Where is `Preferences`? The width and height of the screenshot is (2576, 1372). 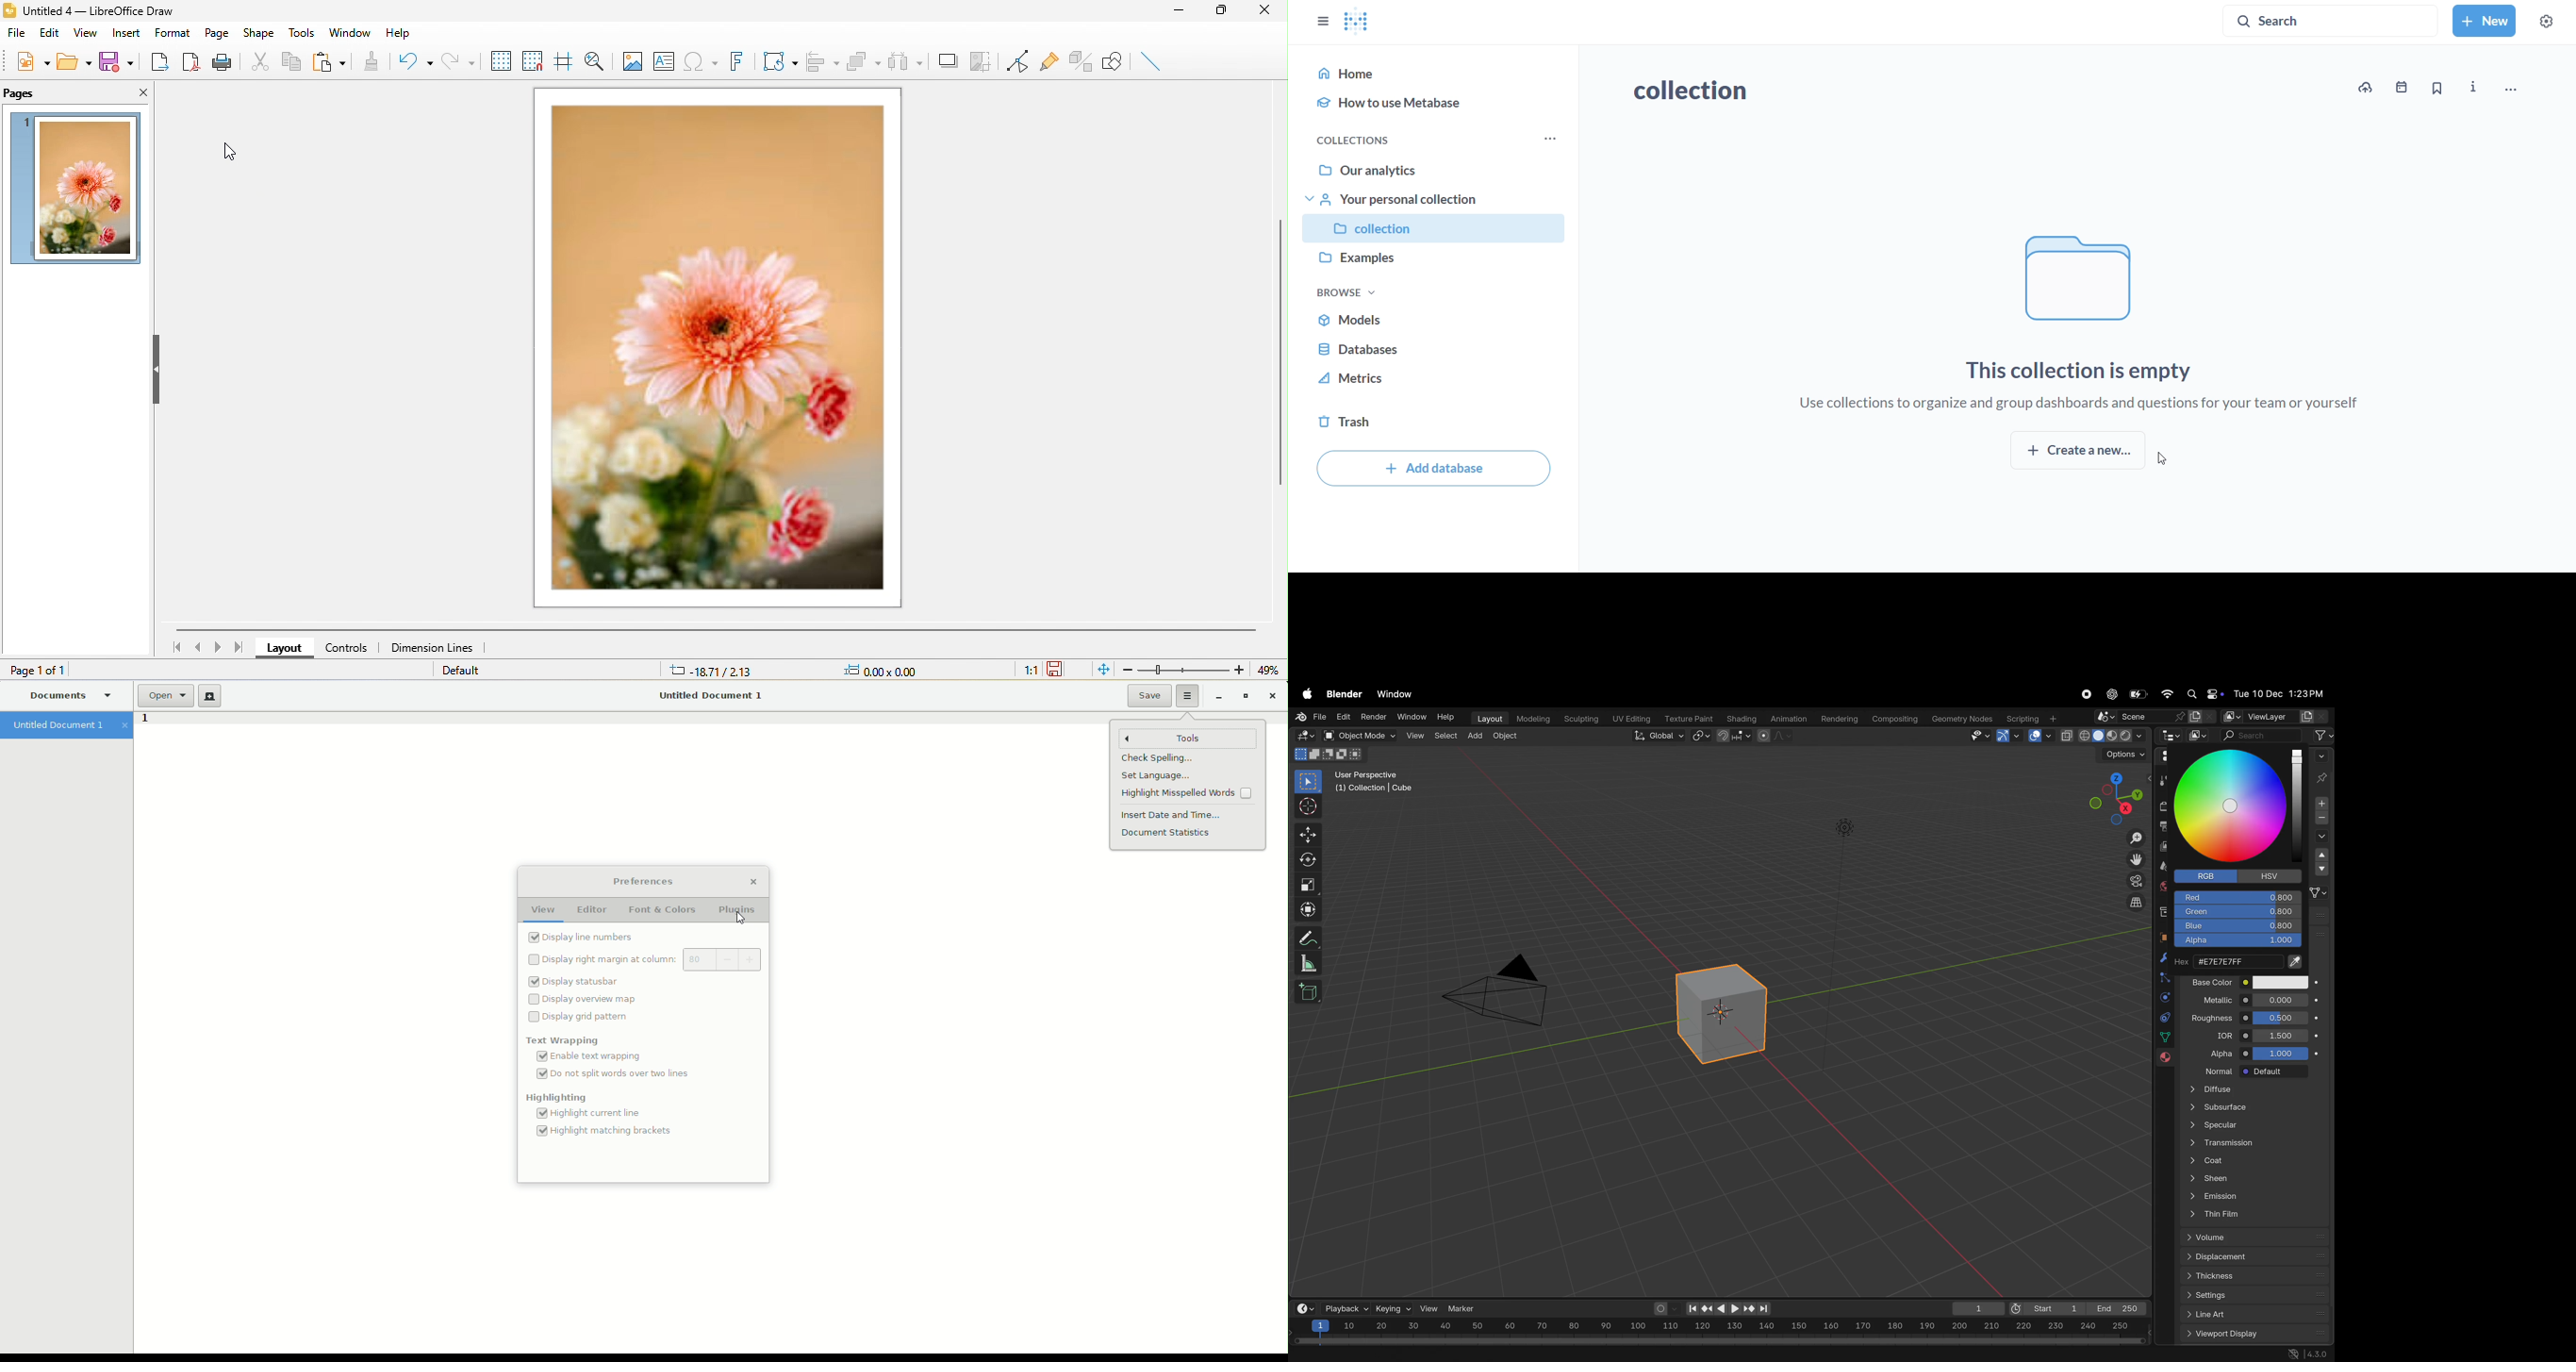 Preferences is located at coordinates (643, 881).